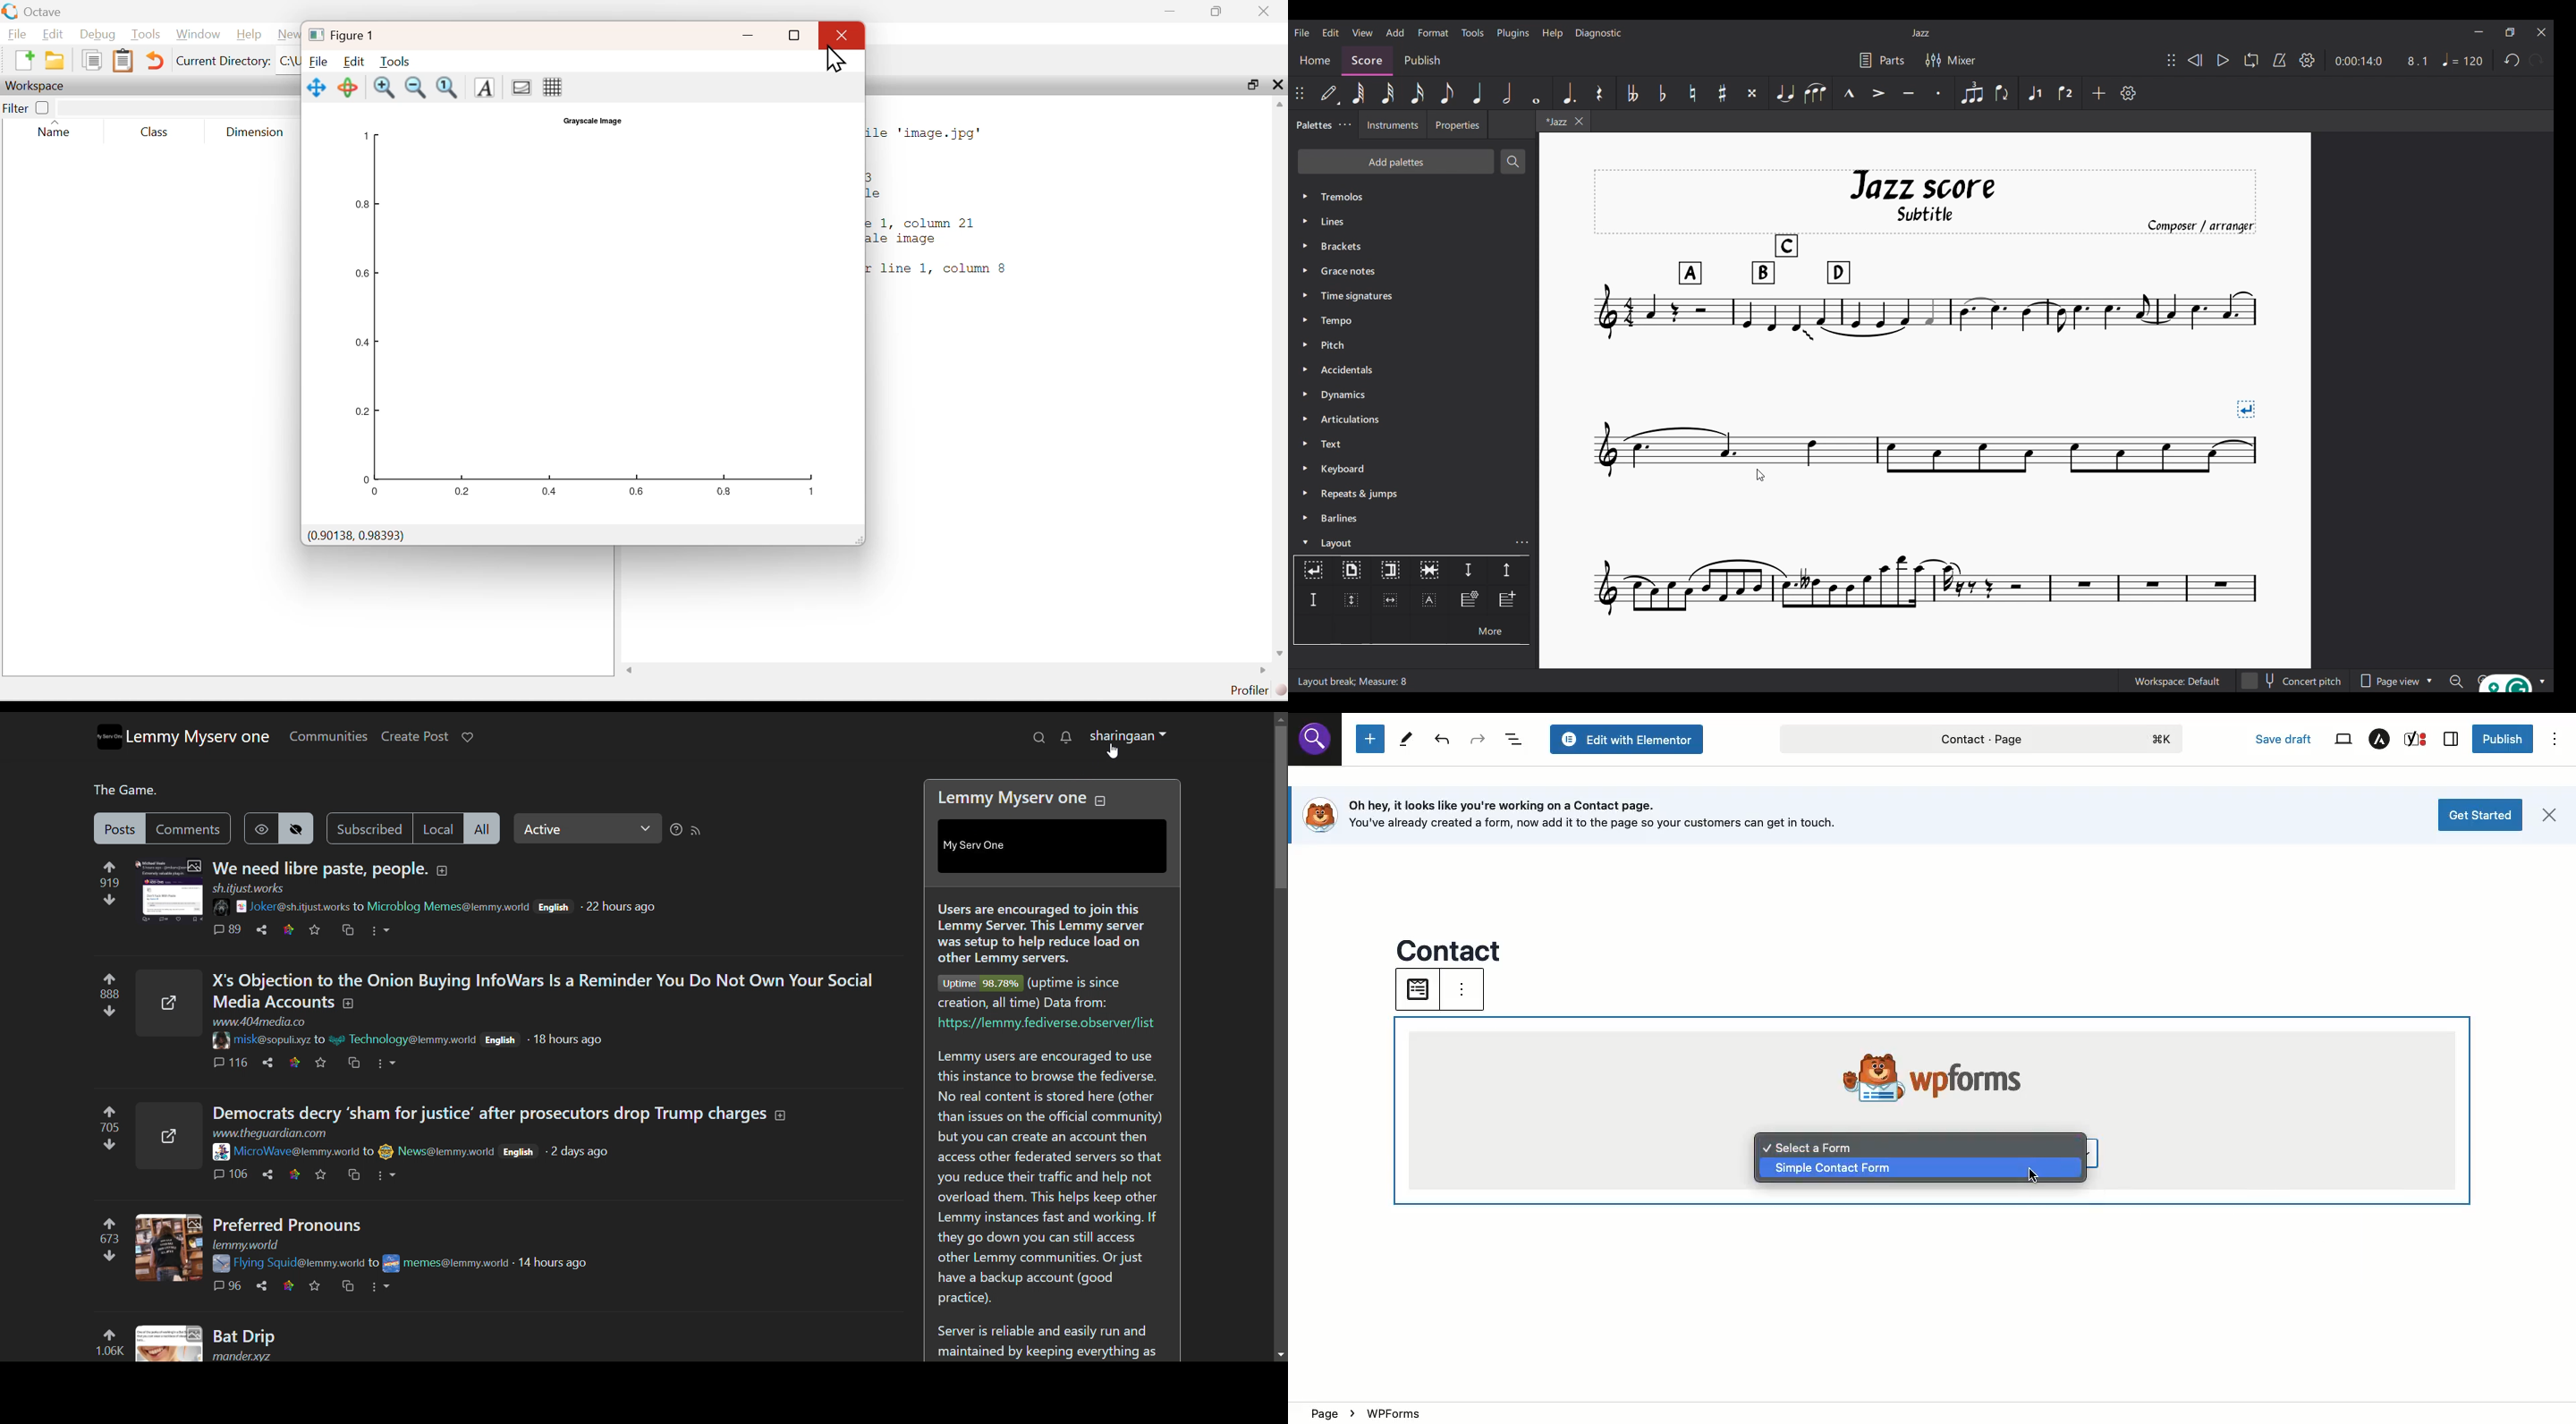 The height and width of the screenshot is (1428, 2576). What do you see at coordinates (394, 61) in the screenshot?
I see `Tools` at bounding box center [394, 61].